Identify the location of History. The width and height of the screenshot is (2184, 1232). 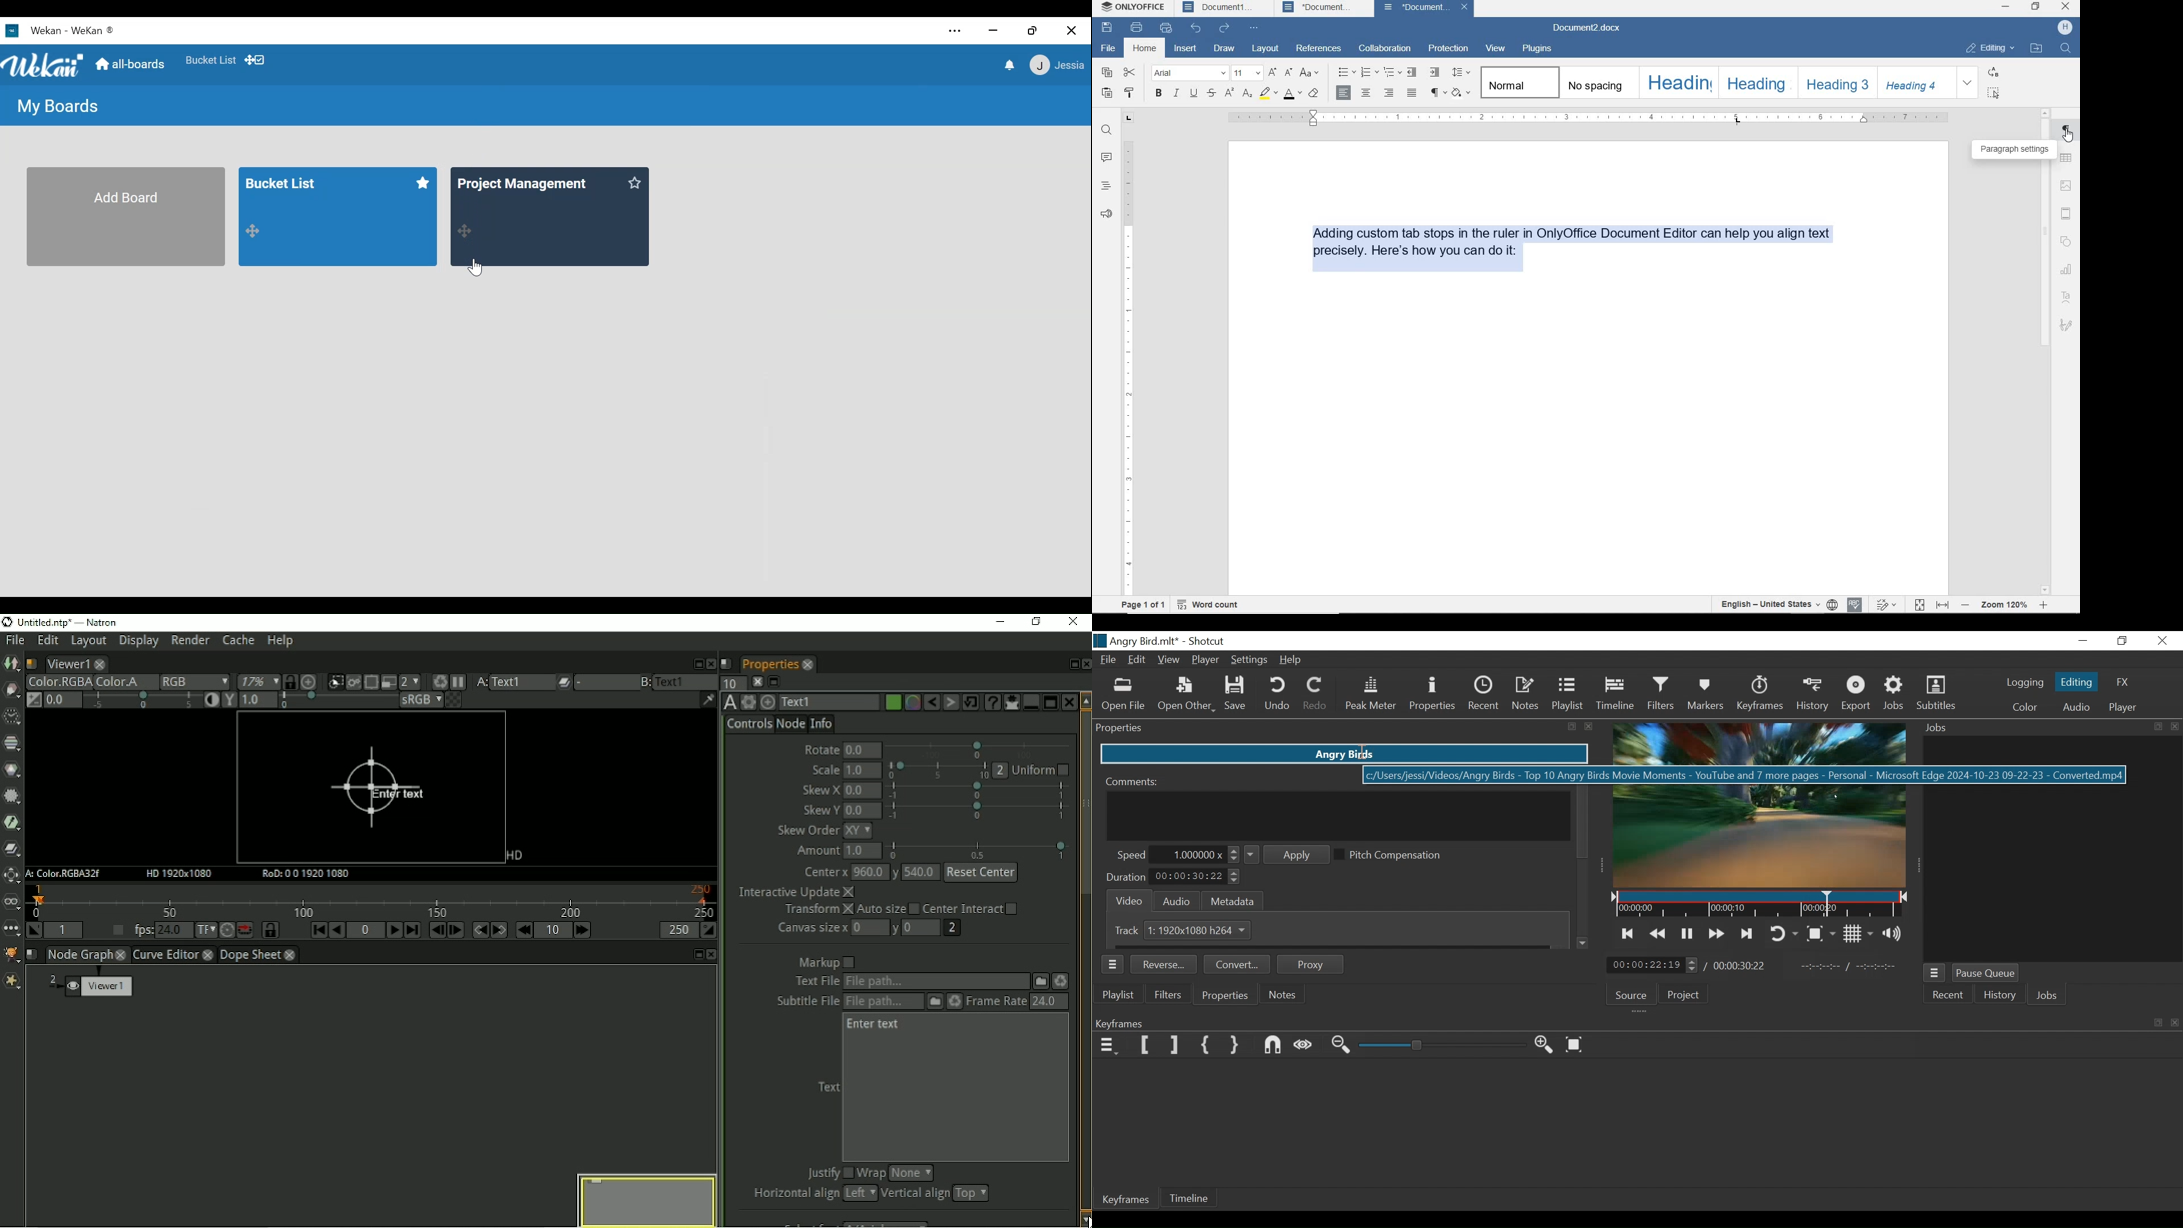
(2002, 995).